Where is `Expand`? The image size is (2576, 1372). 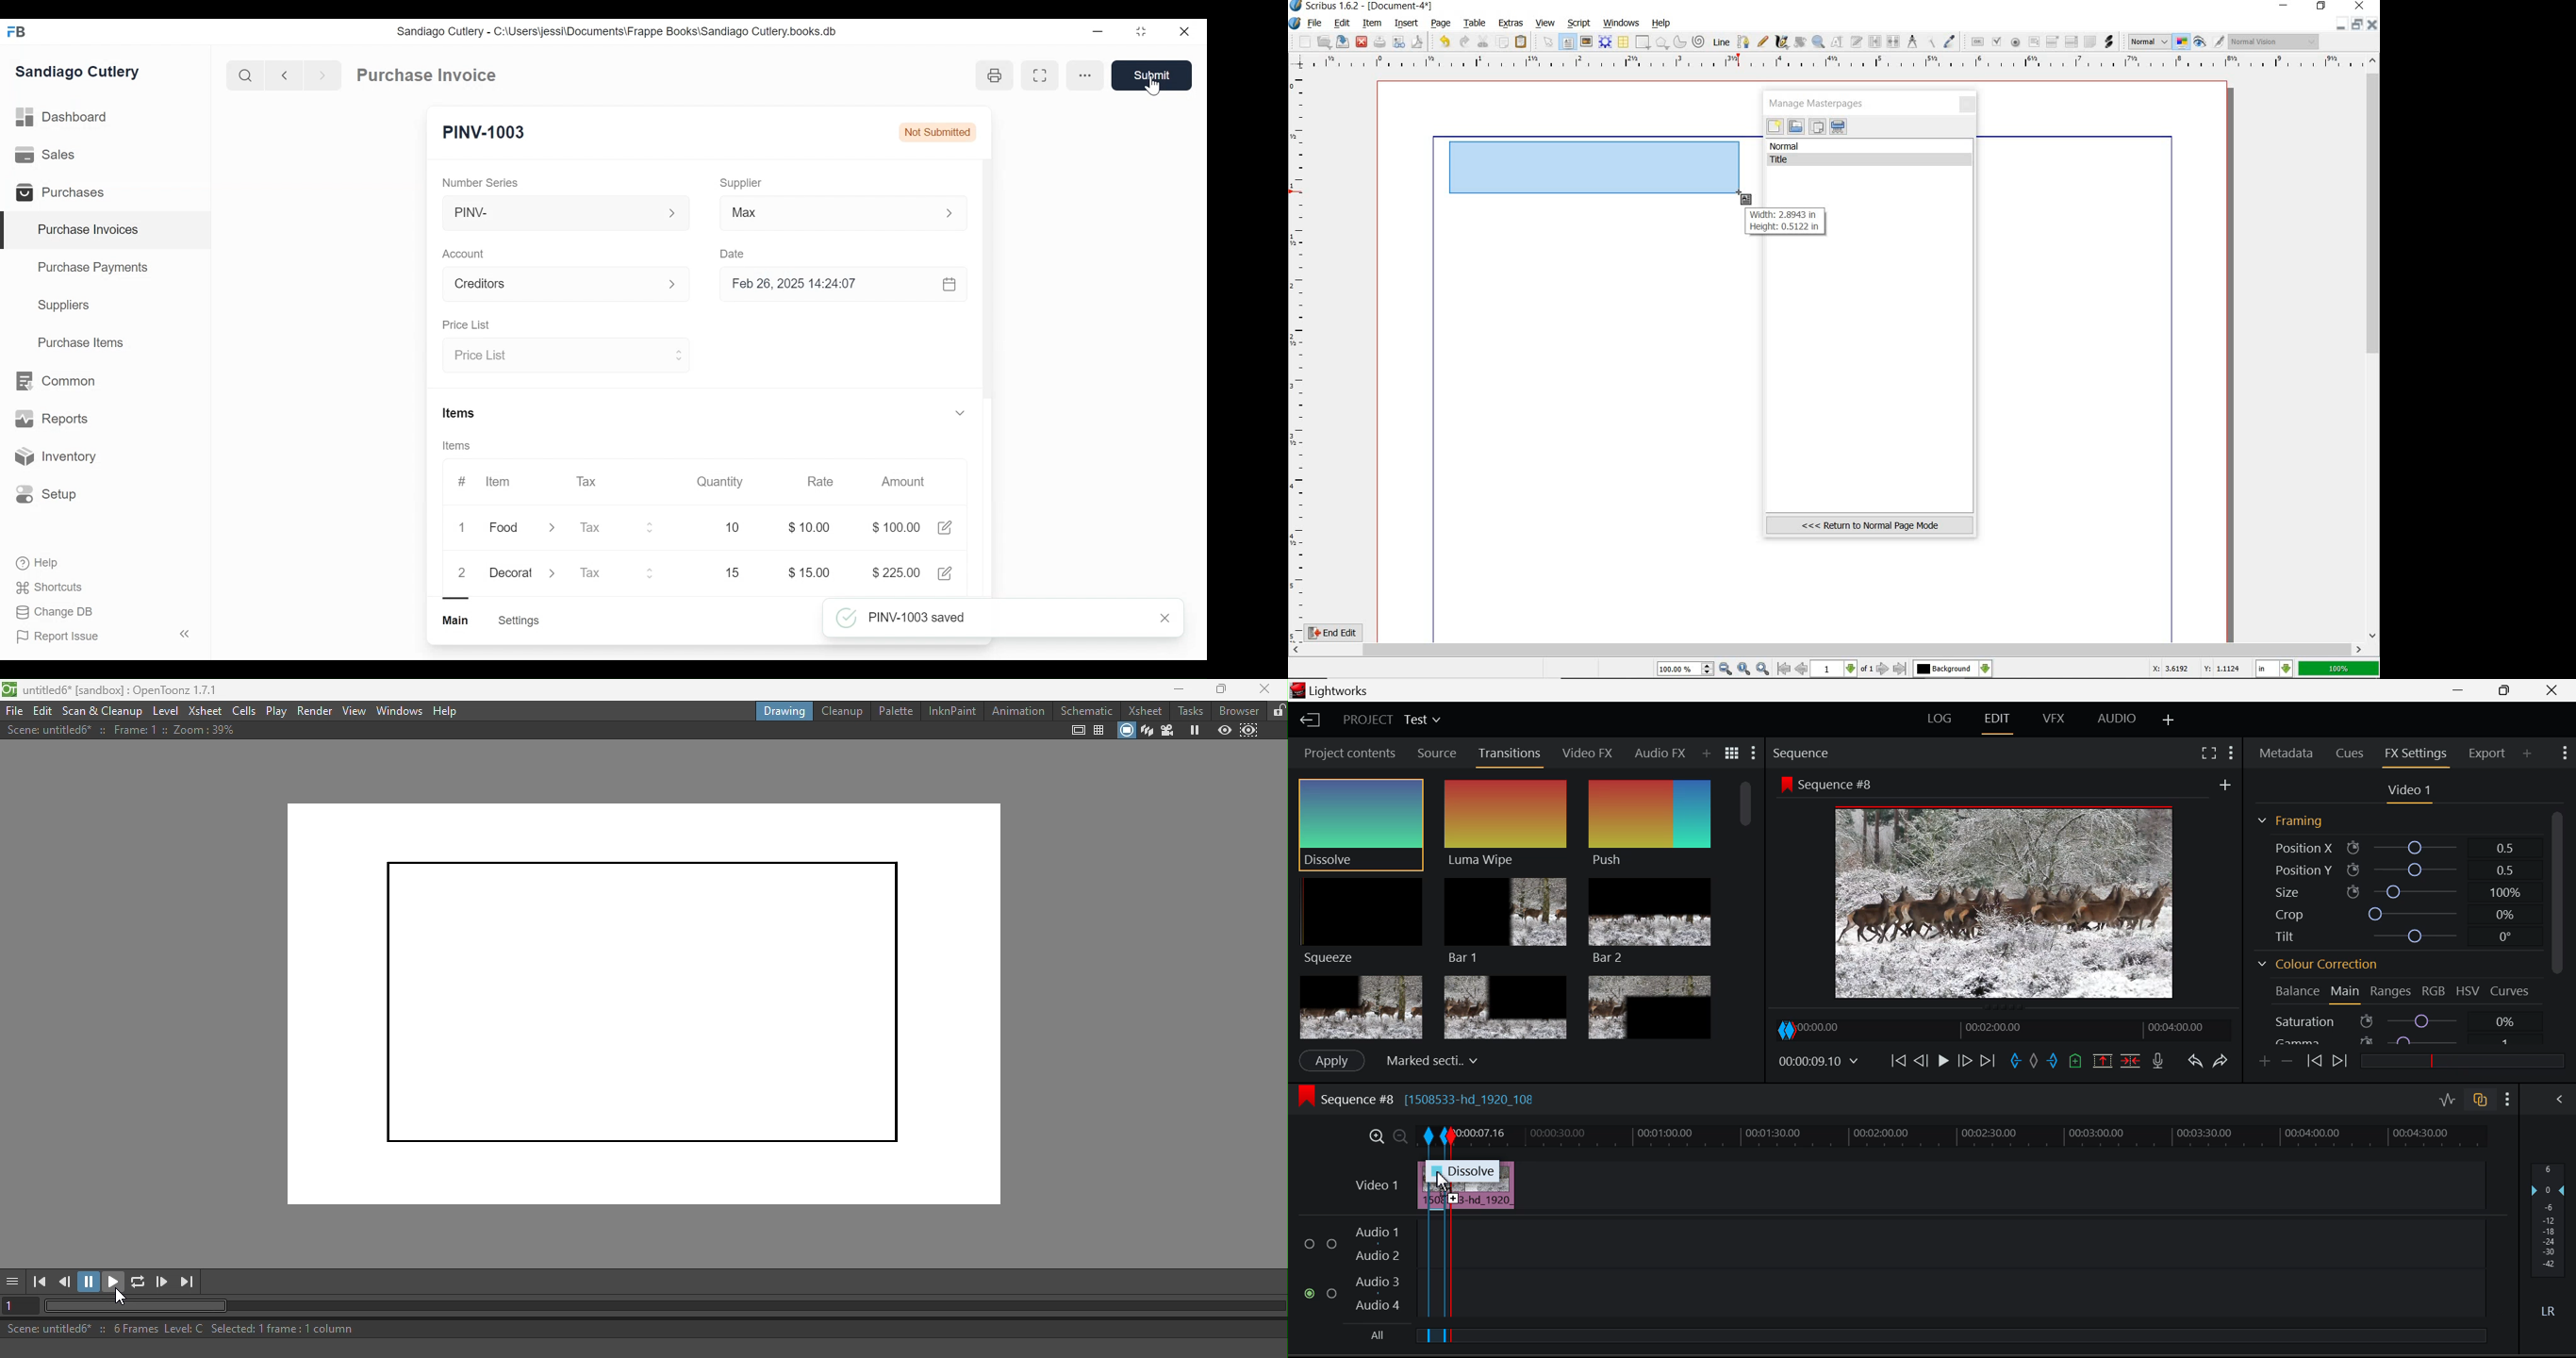 Expand is located at coordinates (959, 412).